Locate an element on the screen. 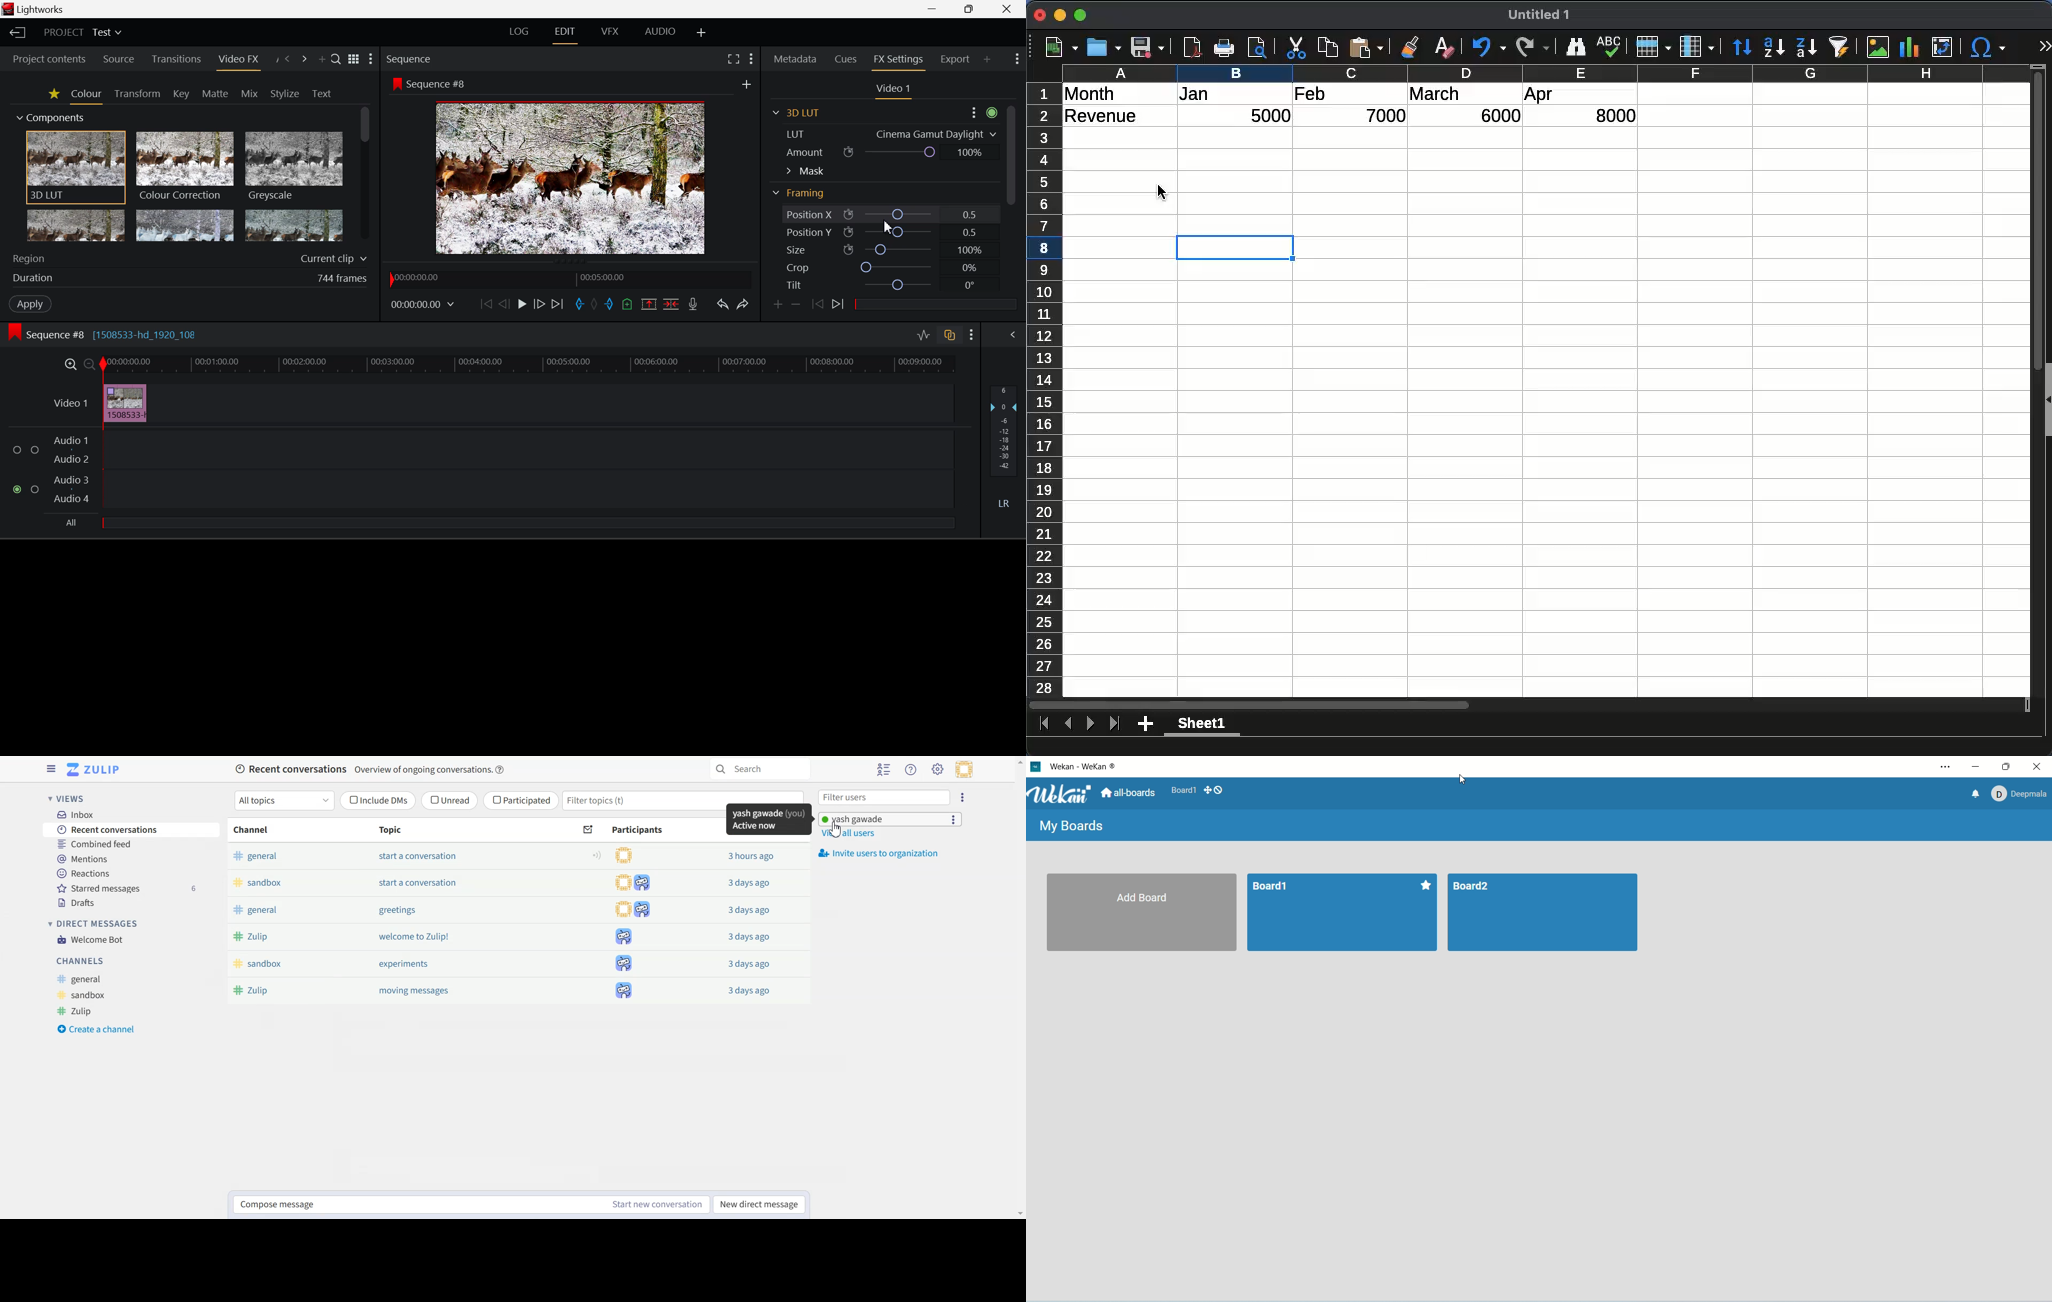  Collapse/Expand is located at coordinates (2048, 400).